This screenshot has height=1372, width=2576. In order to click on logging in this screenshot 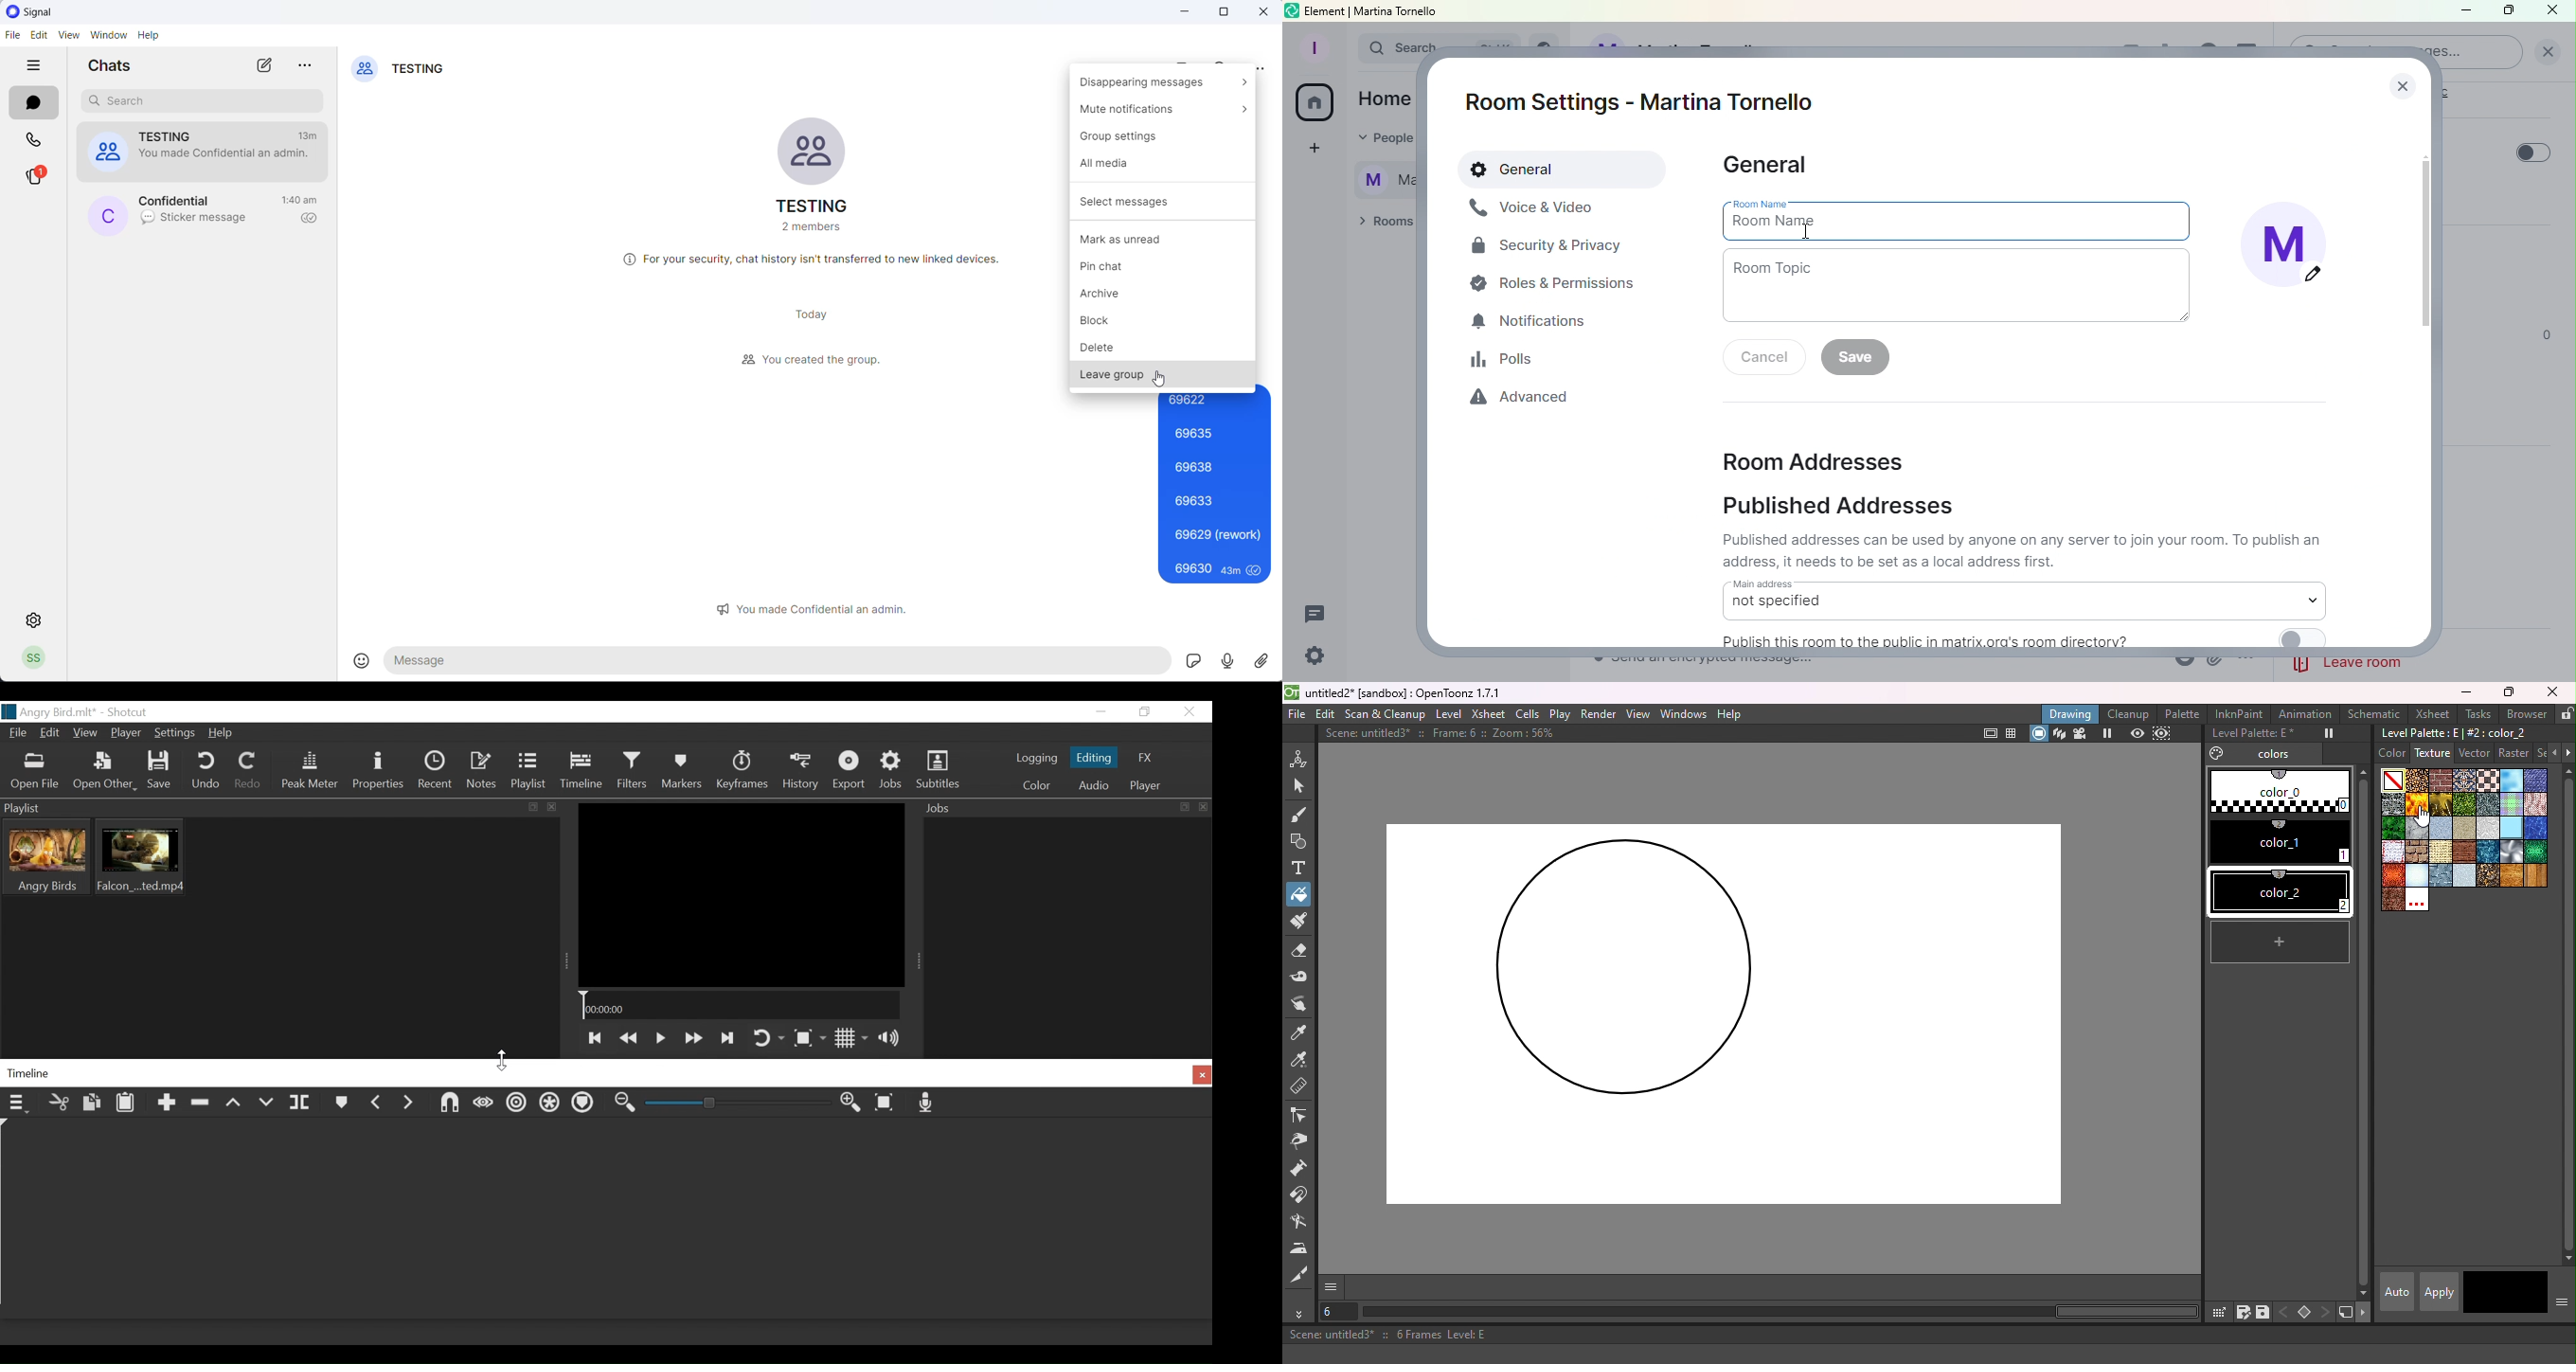, I will do `click(1037, 760)`.